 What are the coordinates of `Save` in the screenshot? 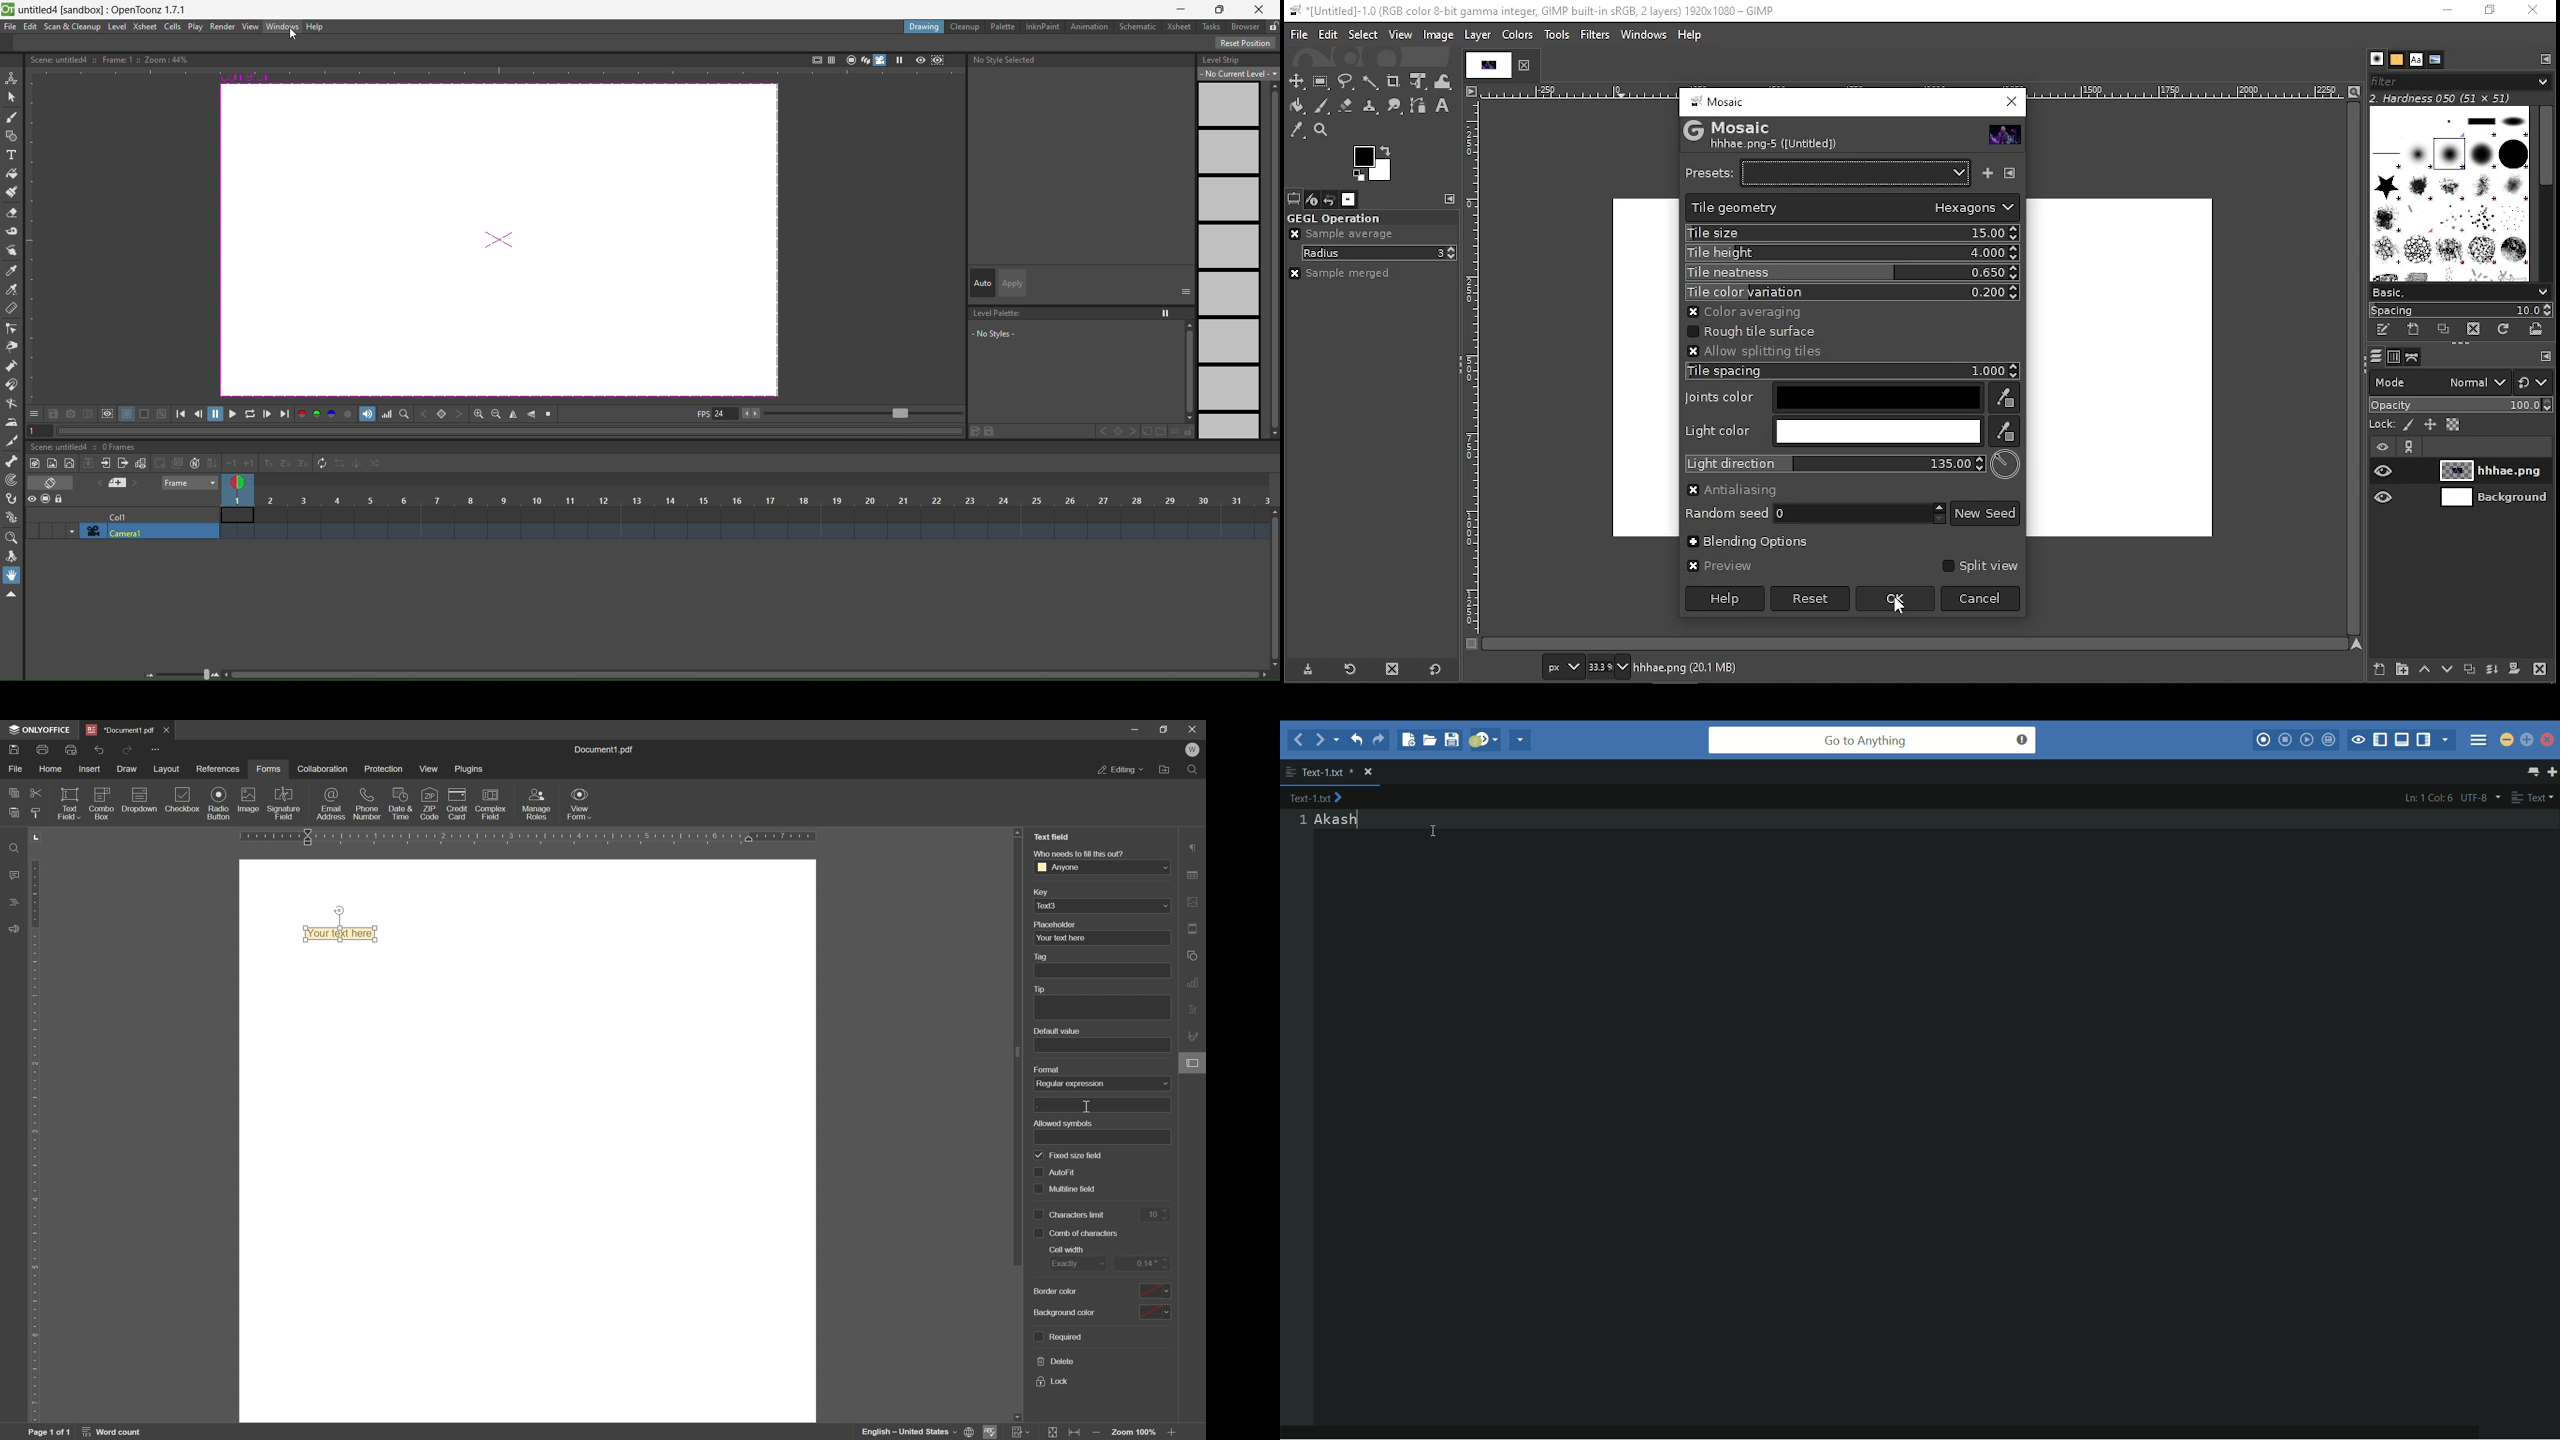 It's located at (15, 750).